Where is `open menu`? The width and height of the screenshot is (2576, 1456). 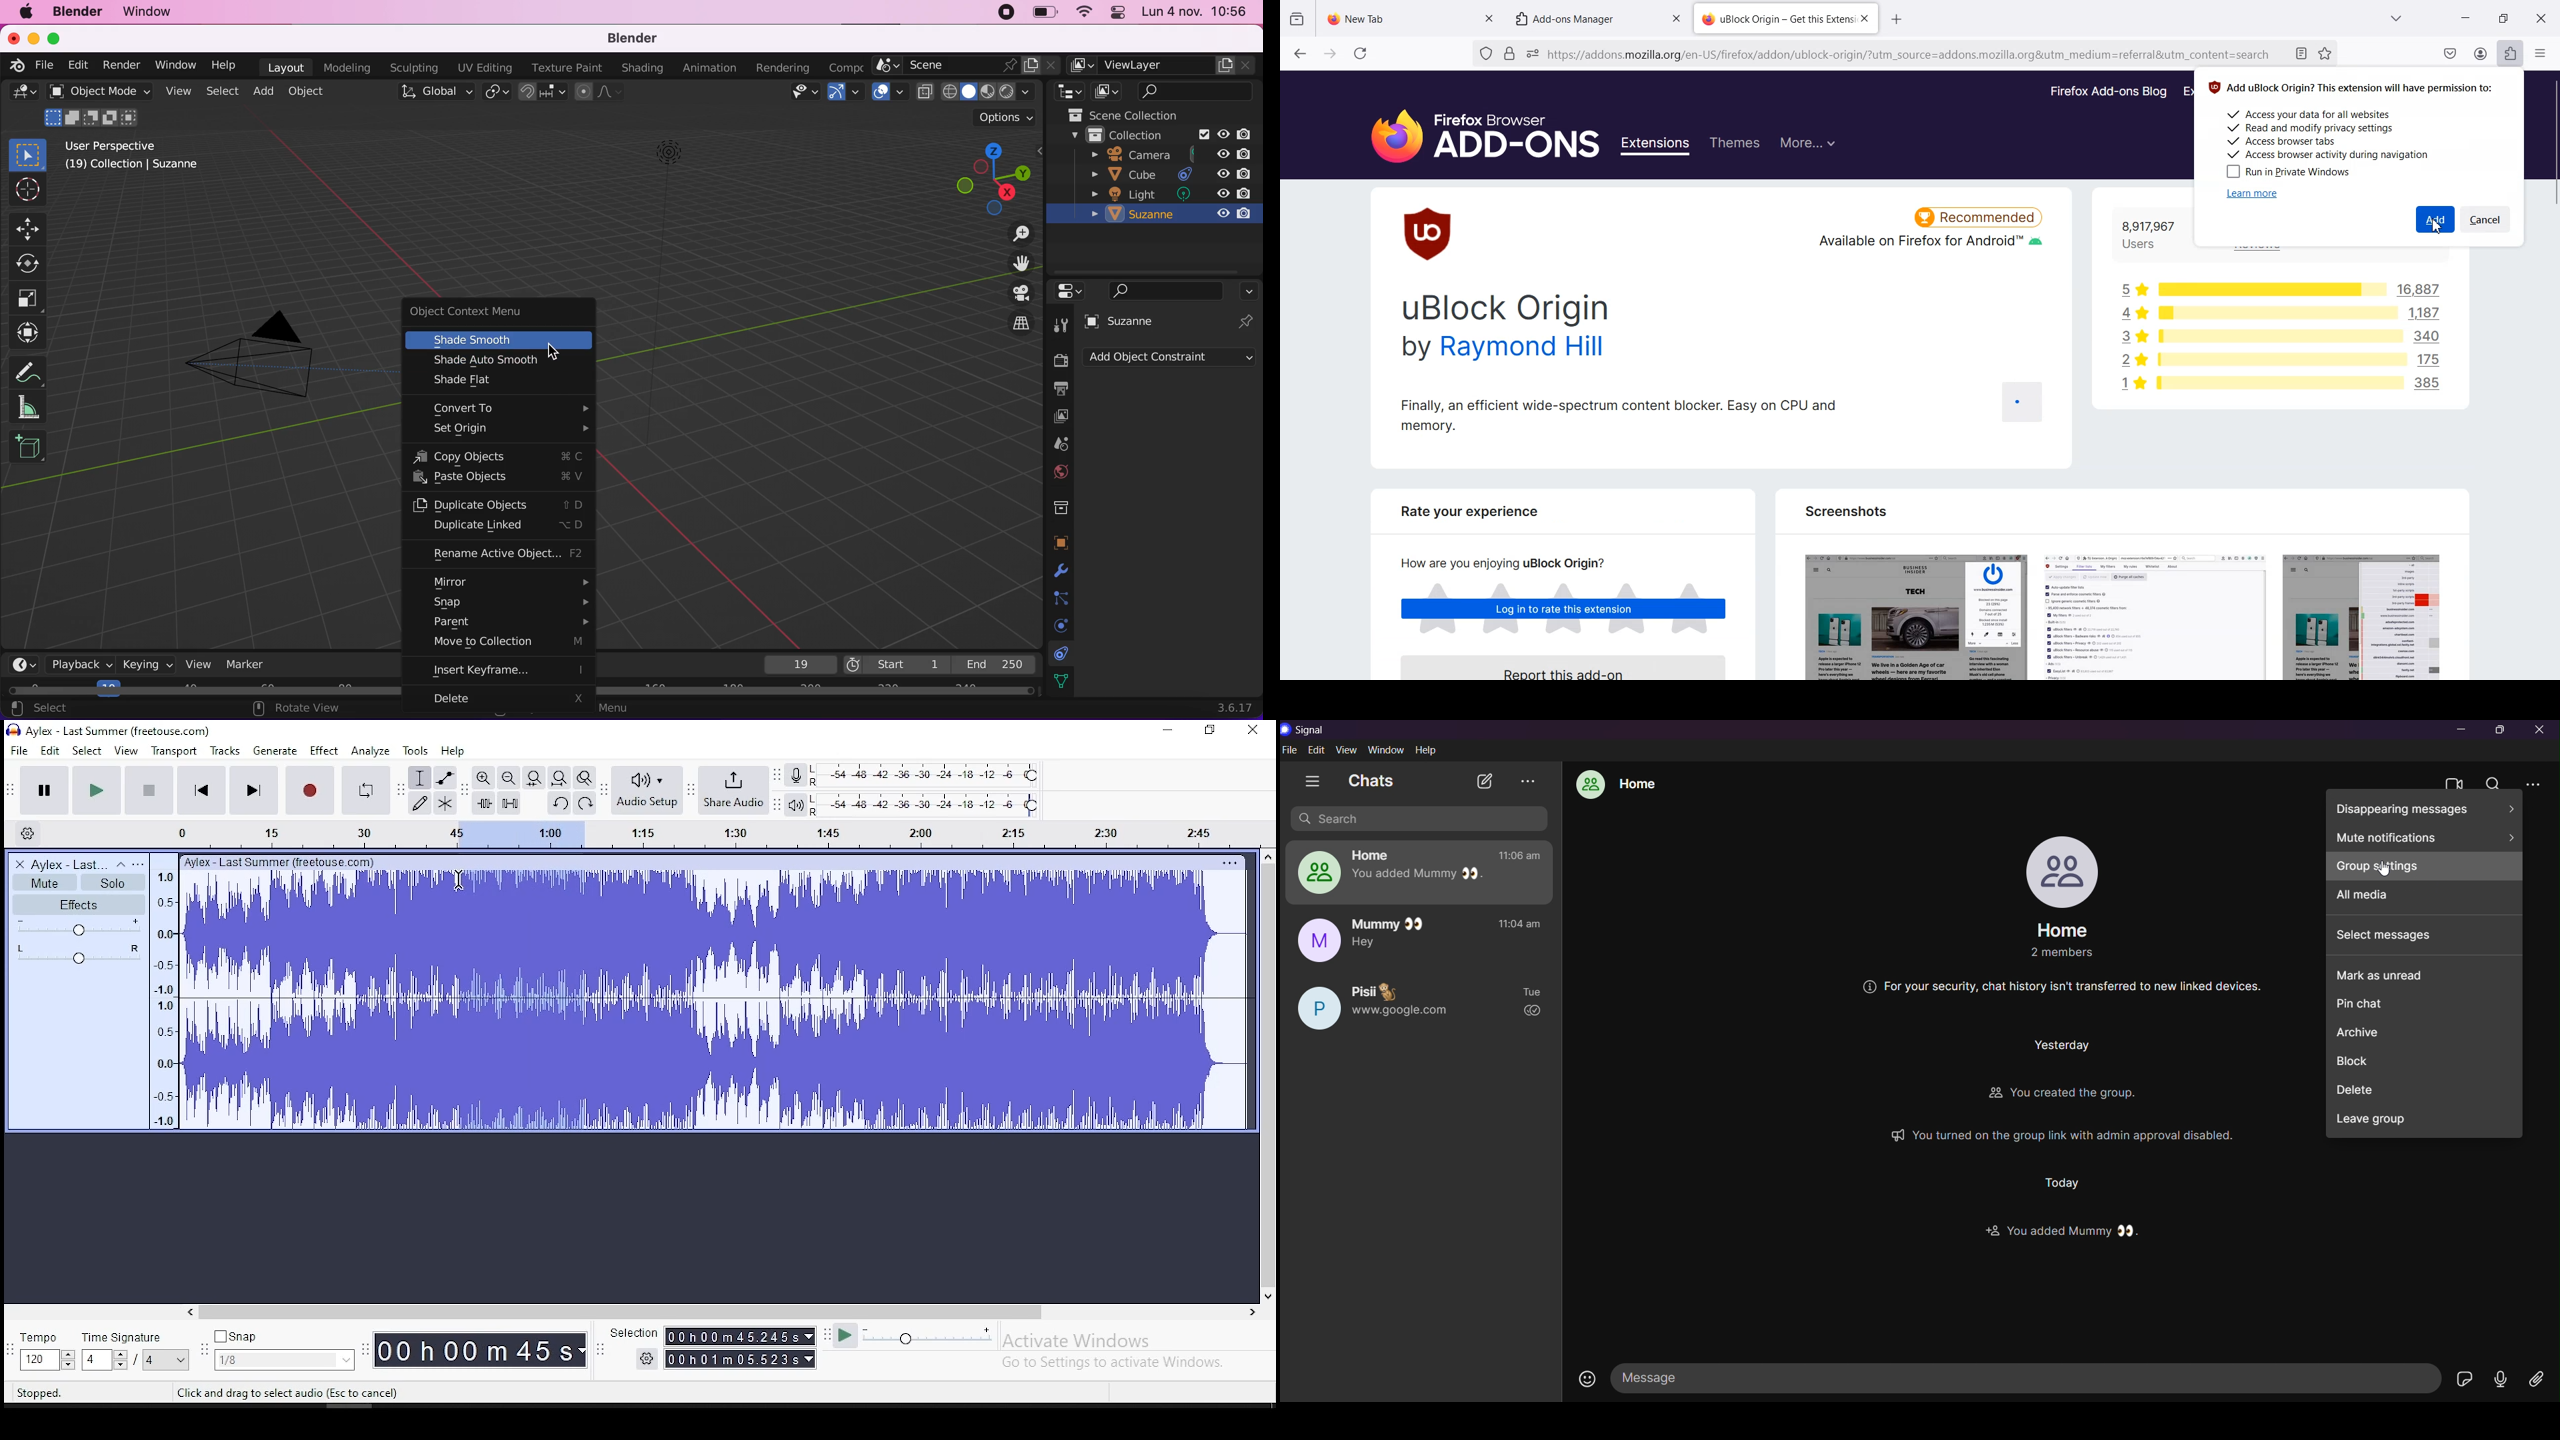 open menu is located at coordinates (139, 864).